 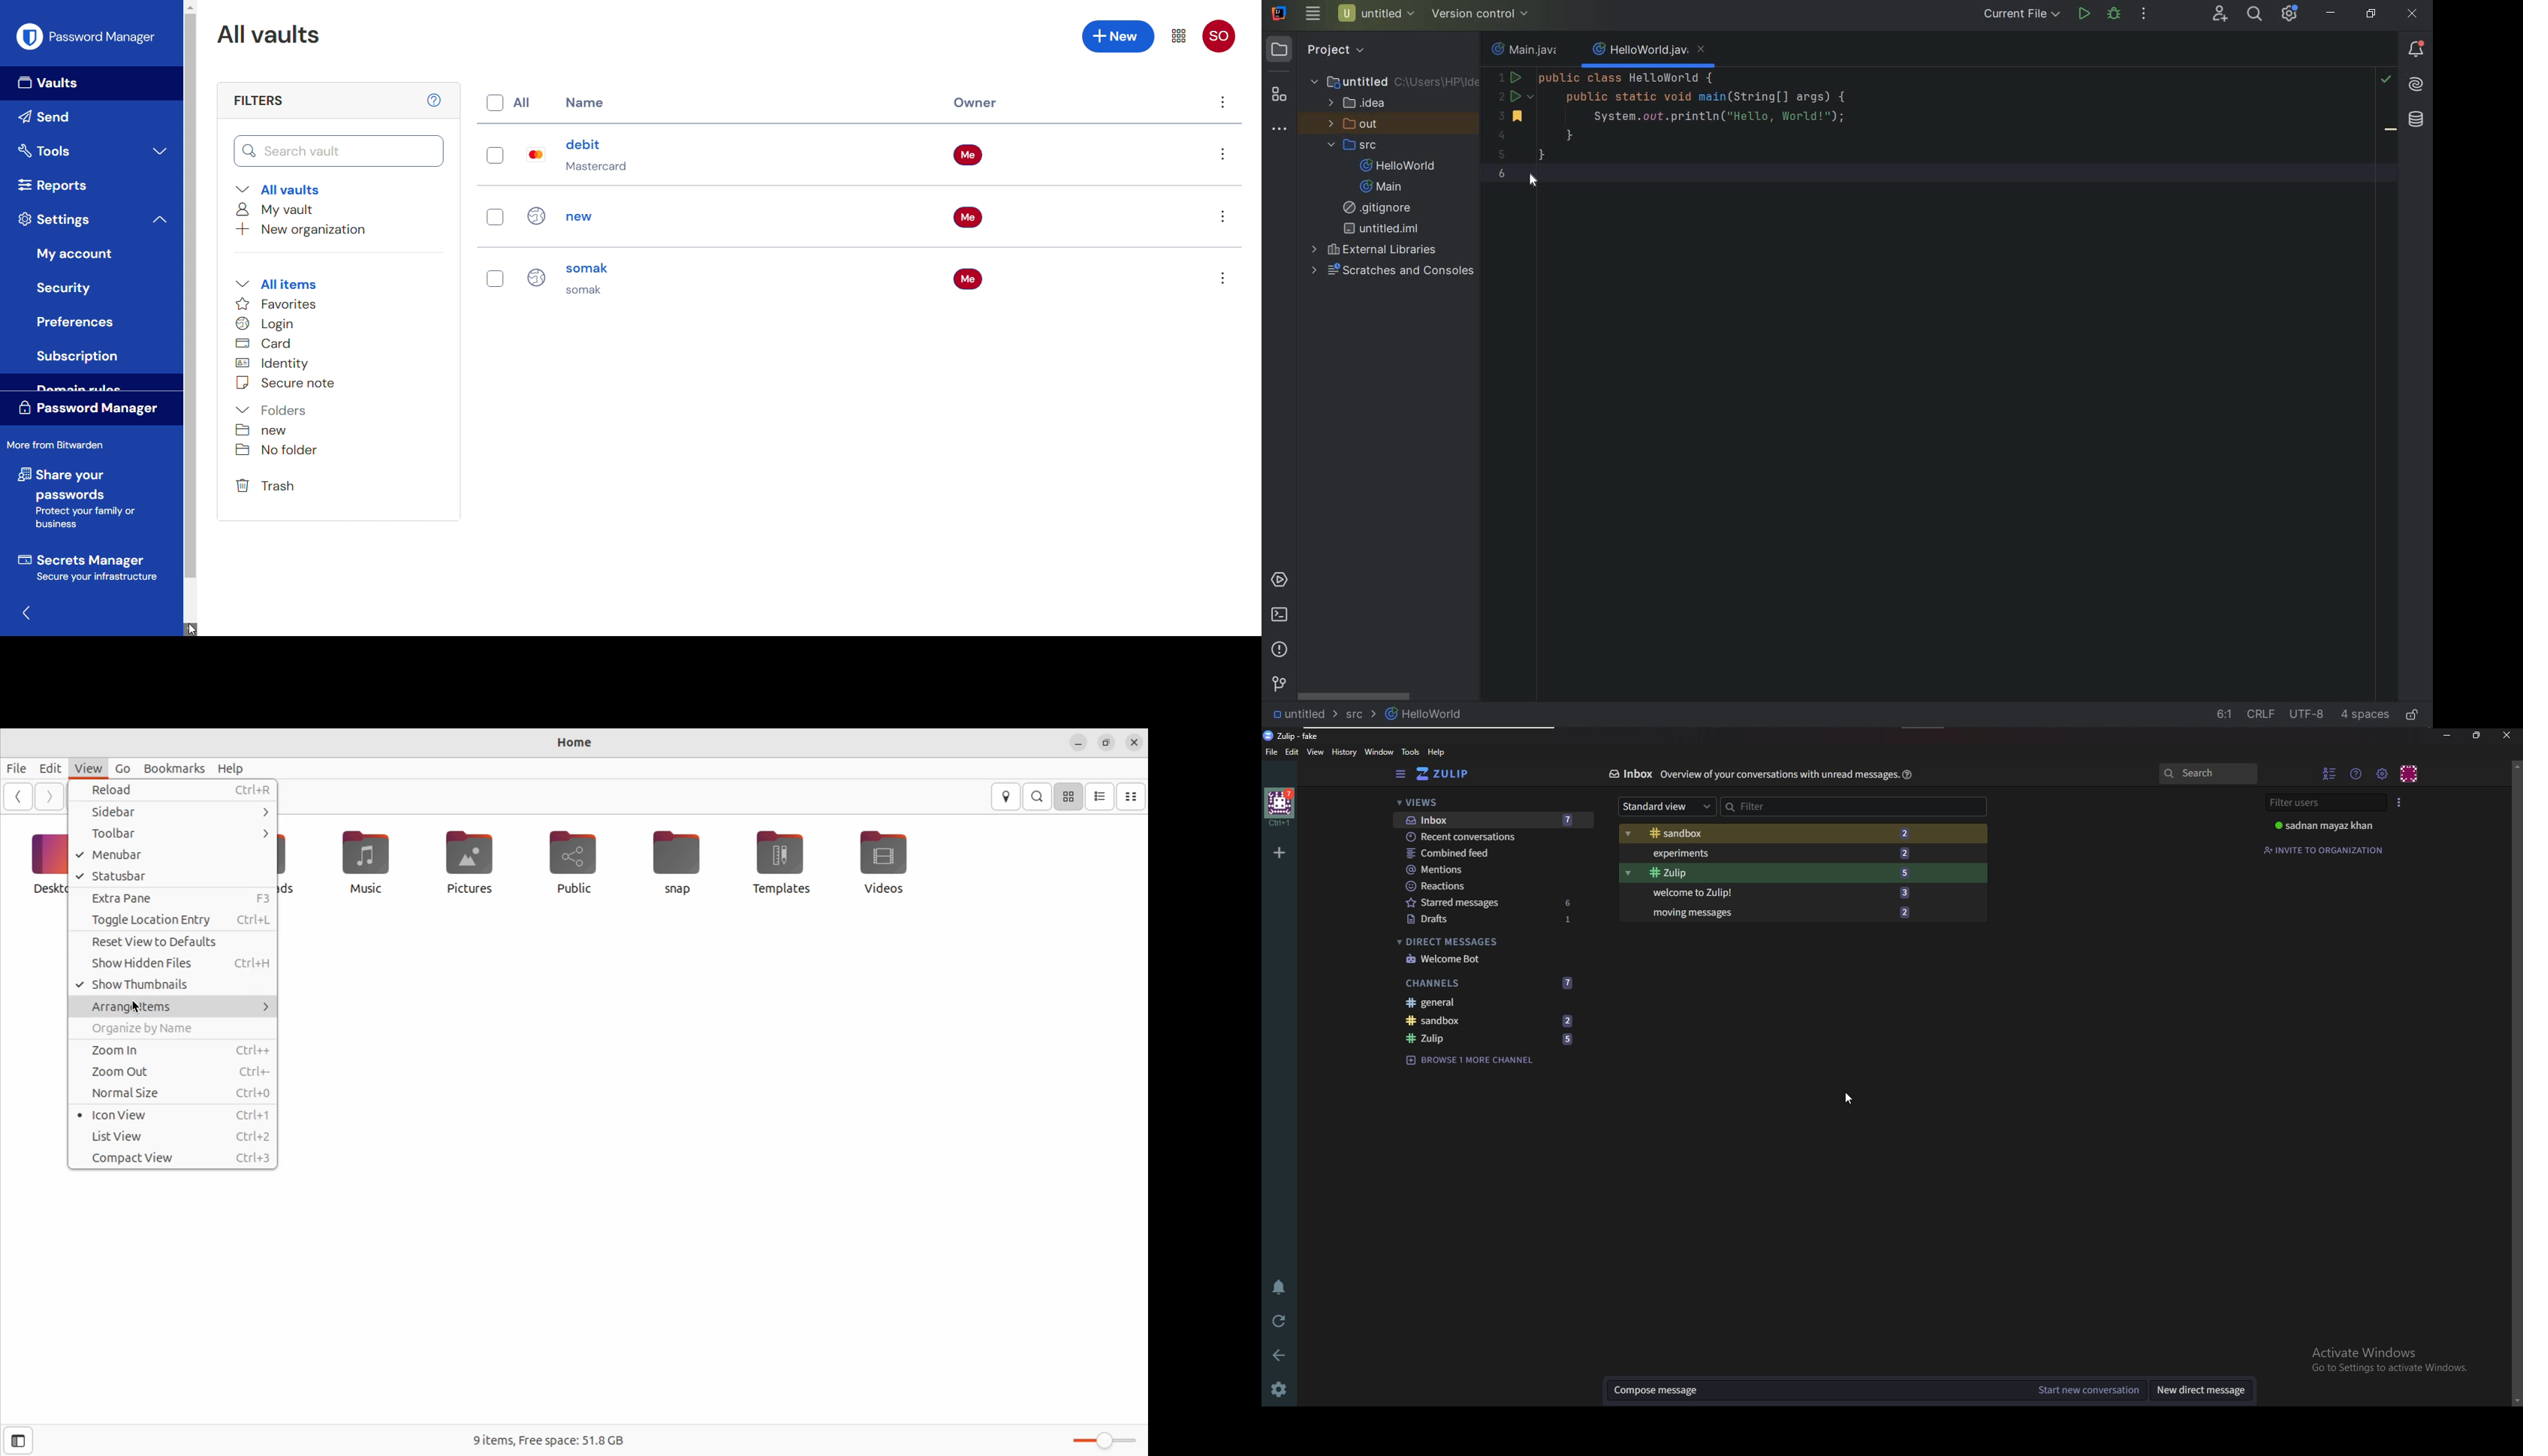 What do you see at coordinates (507, 102) in the screenshot?
I see `Select all entries ` at bounding box center [507, 102].